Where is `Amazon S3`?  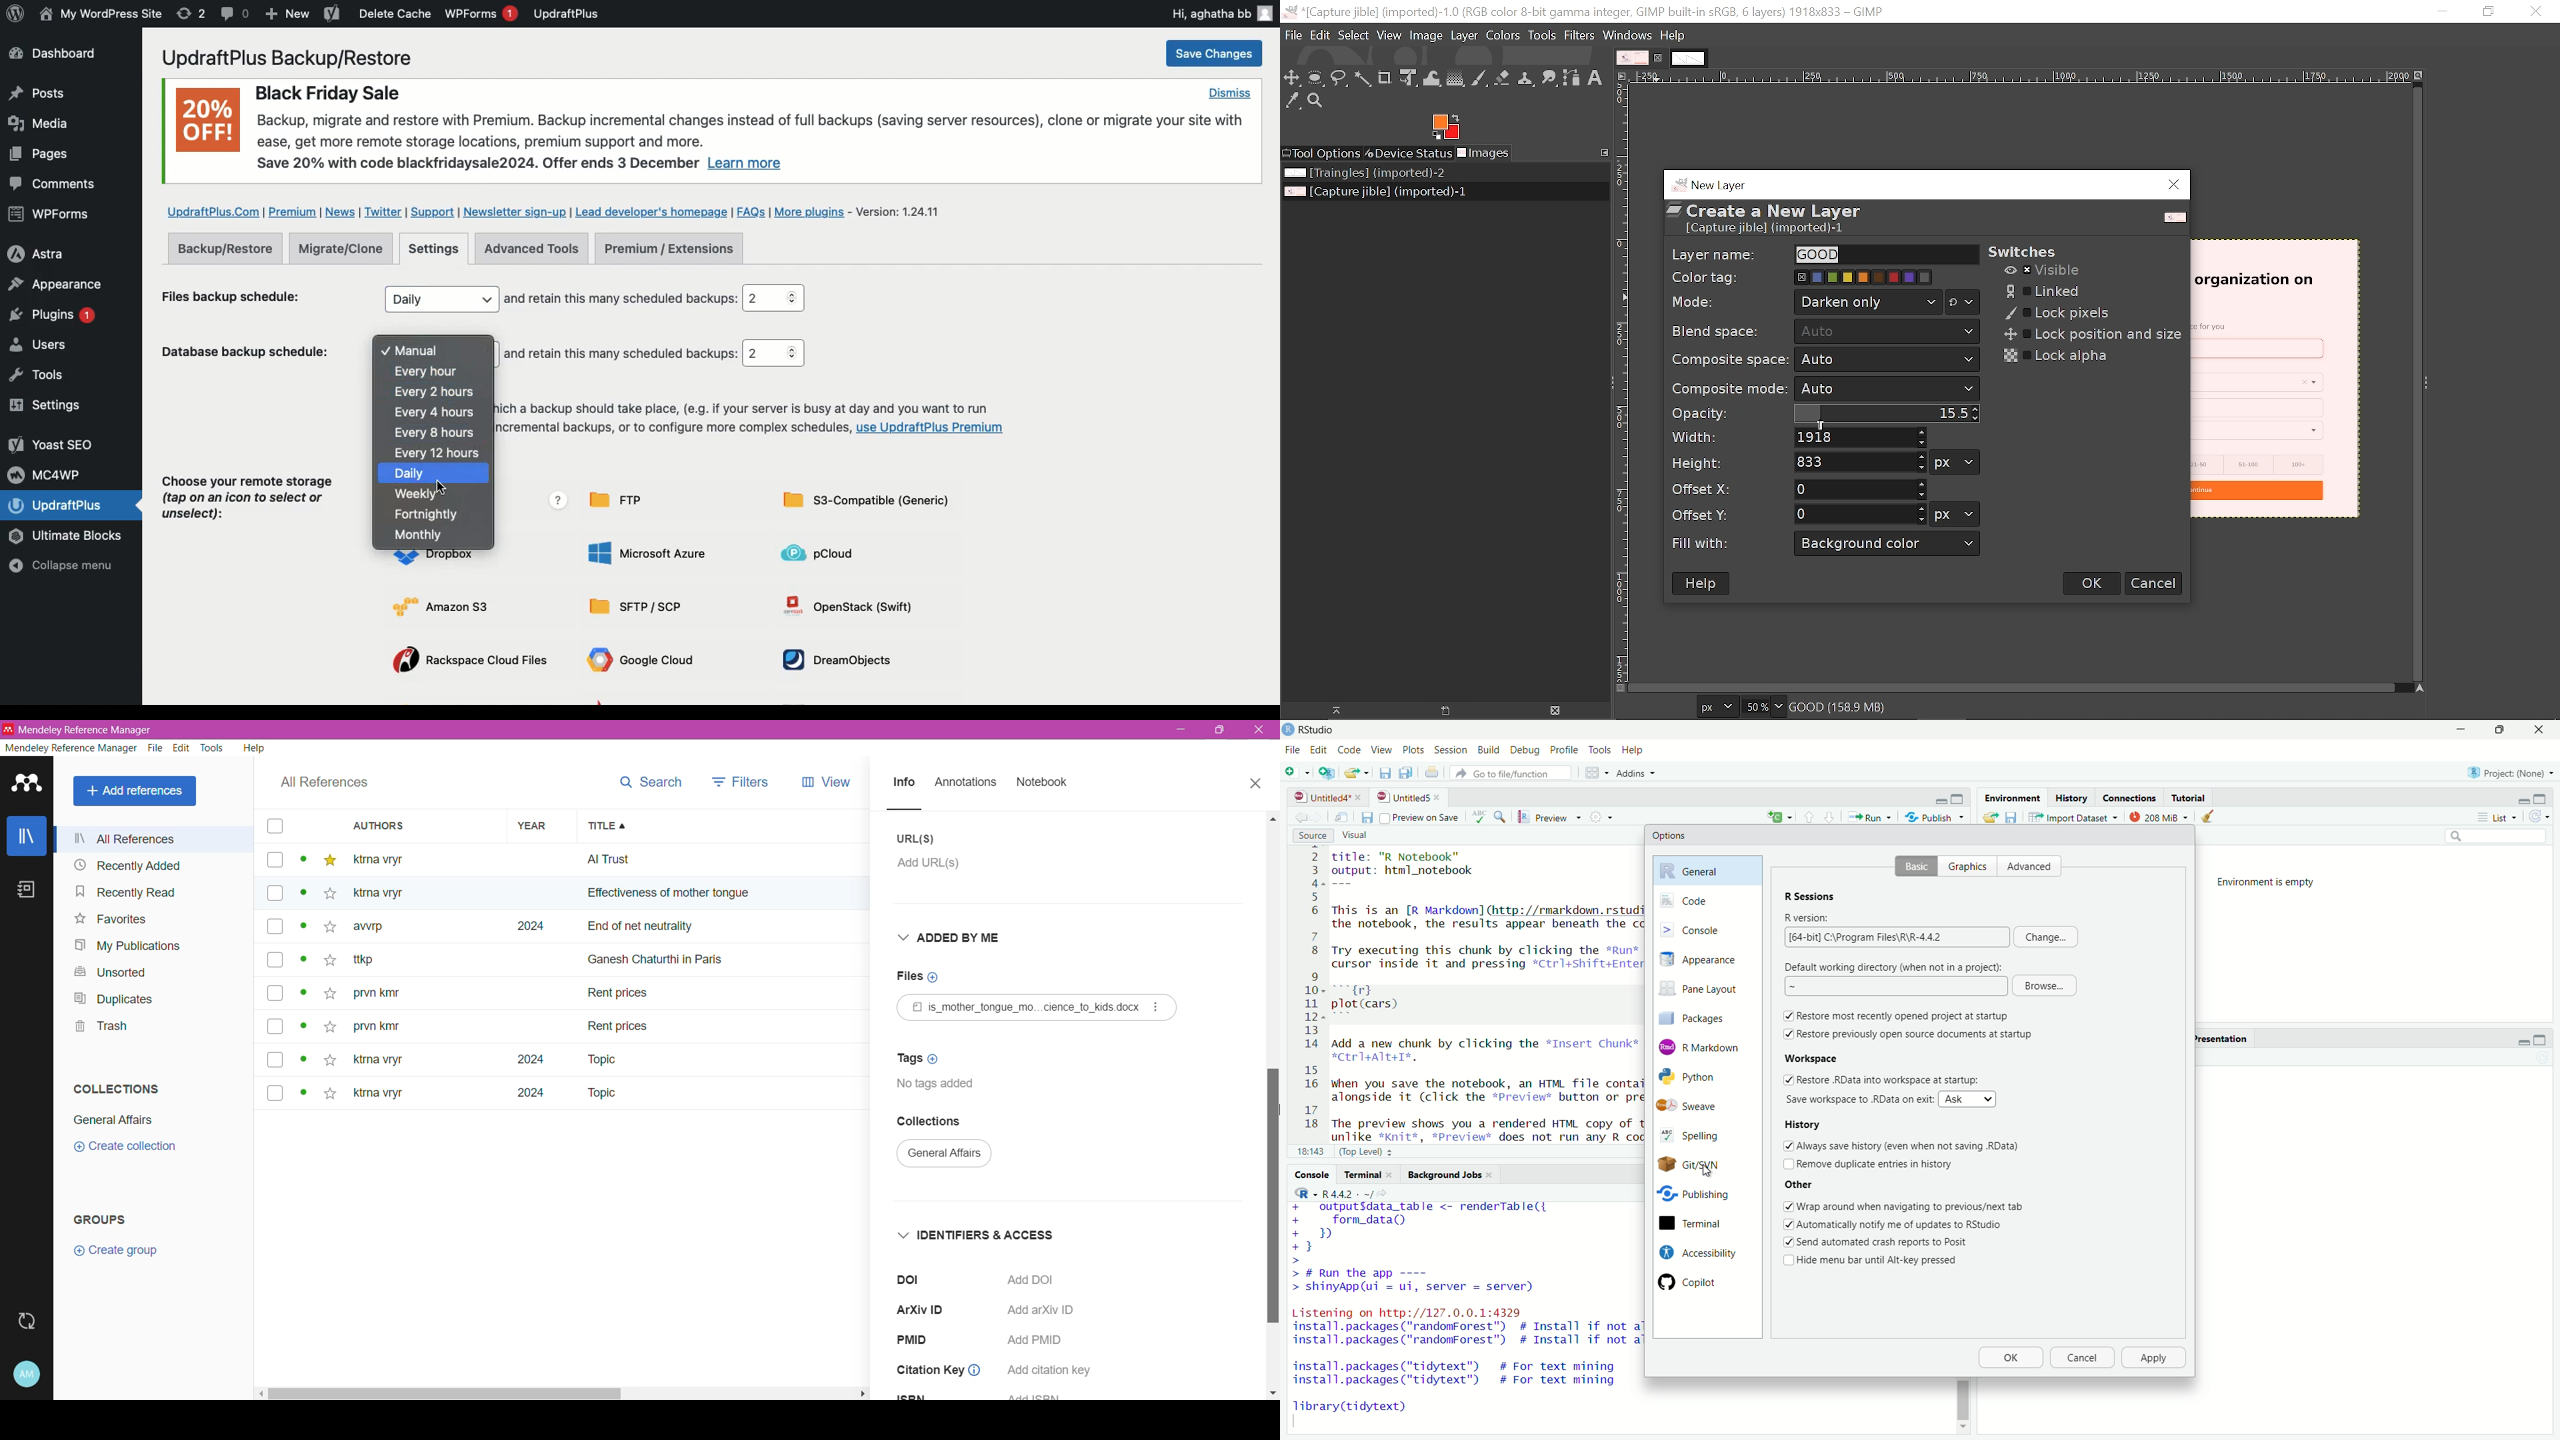
Amazon S3 is located at coordinates (454, 606).